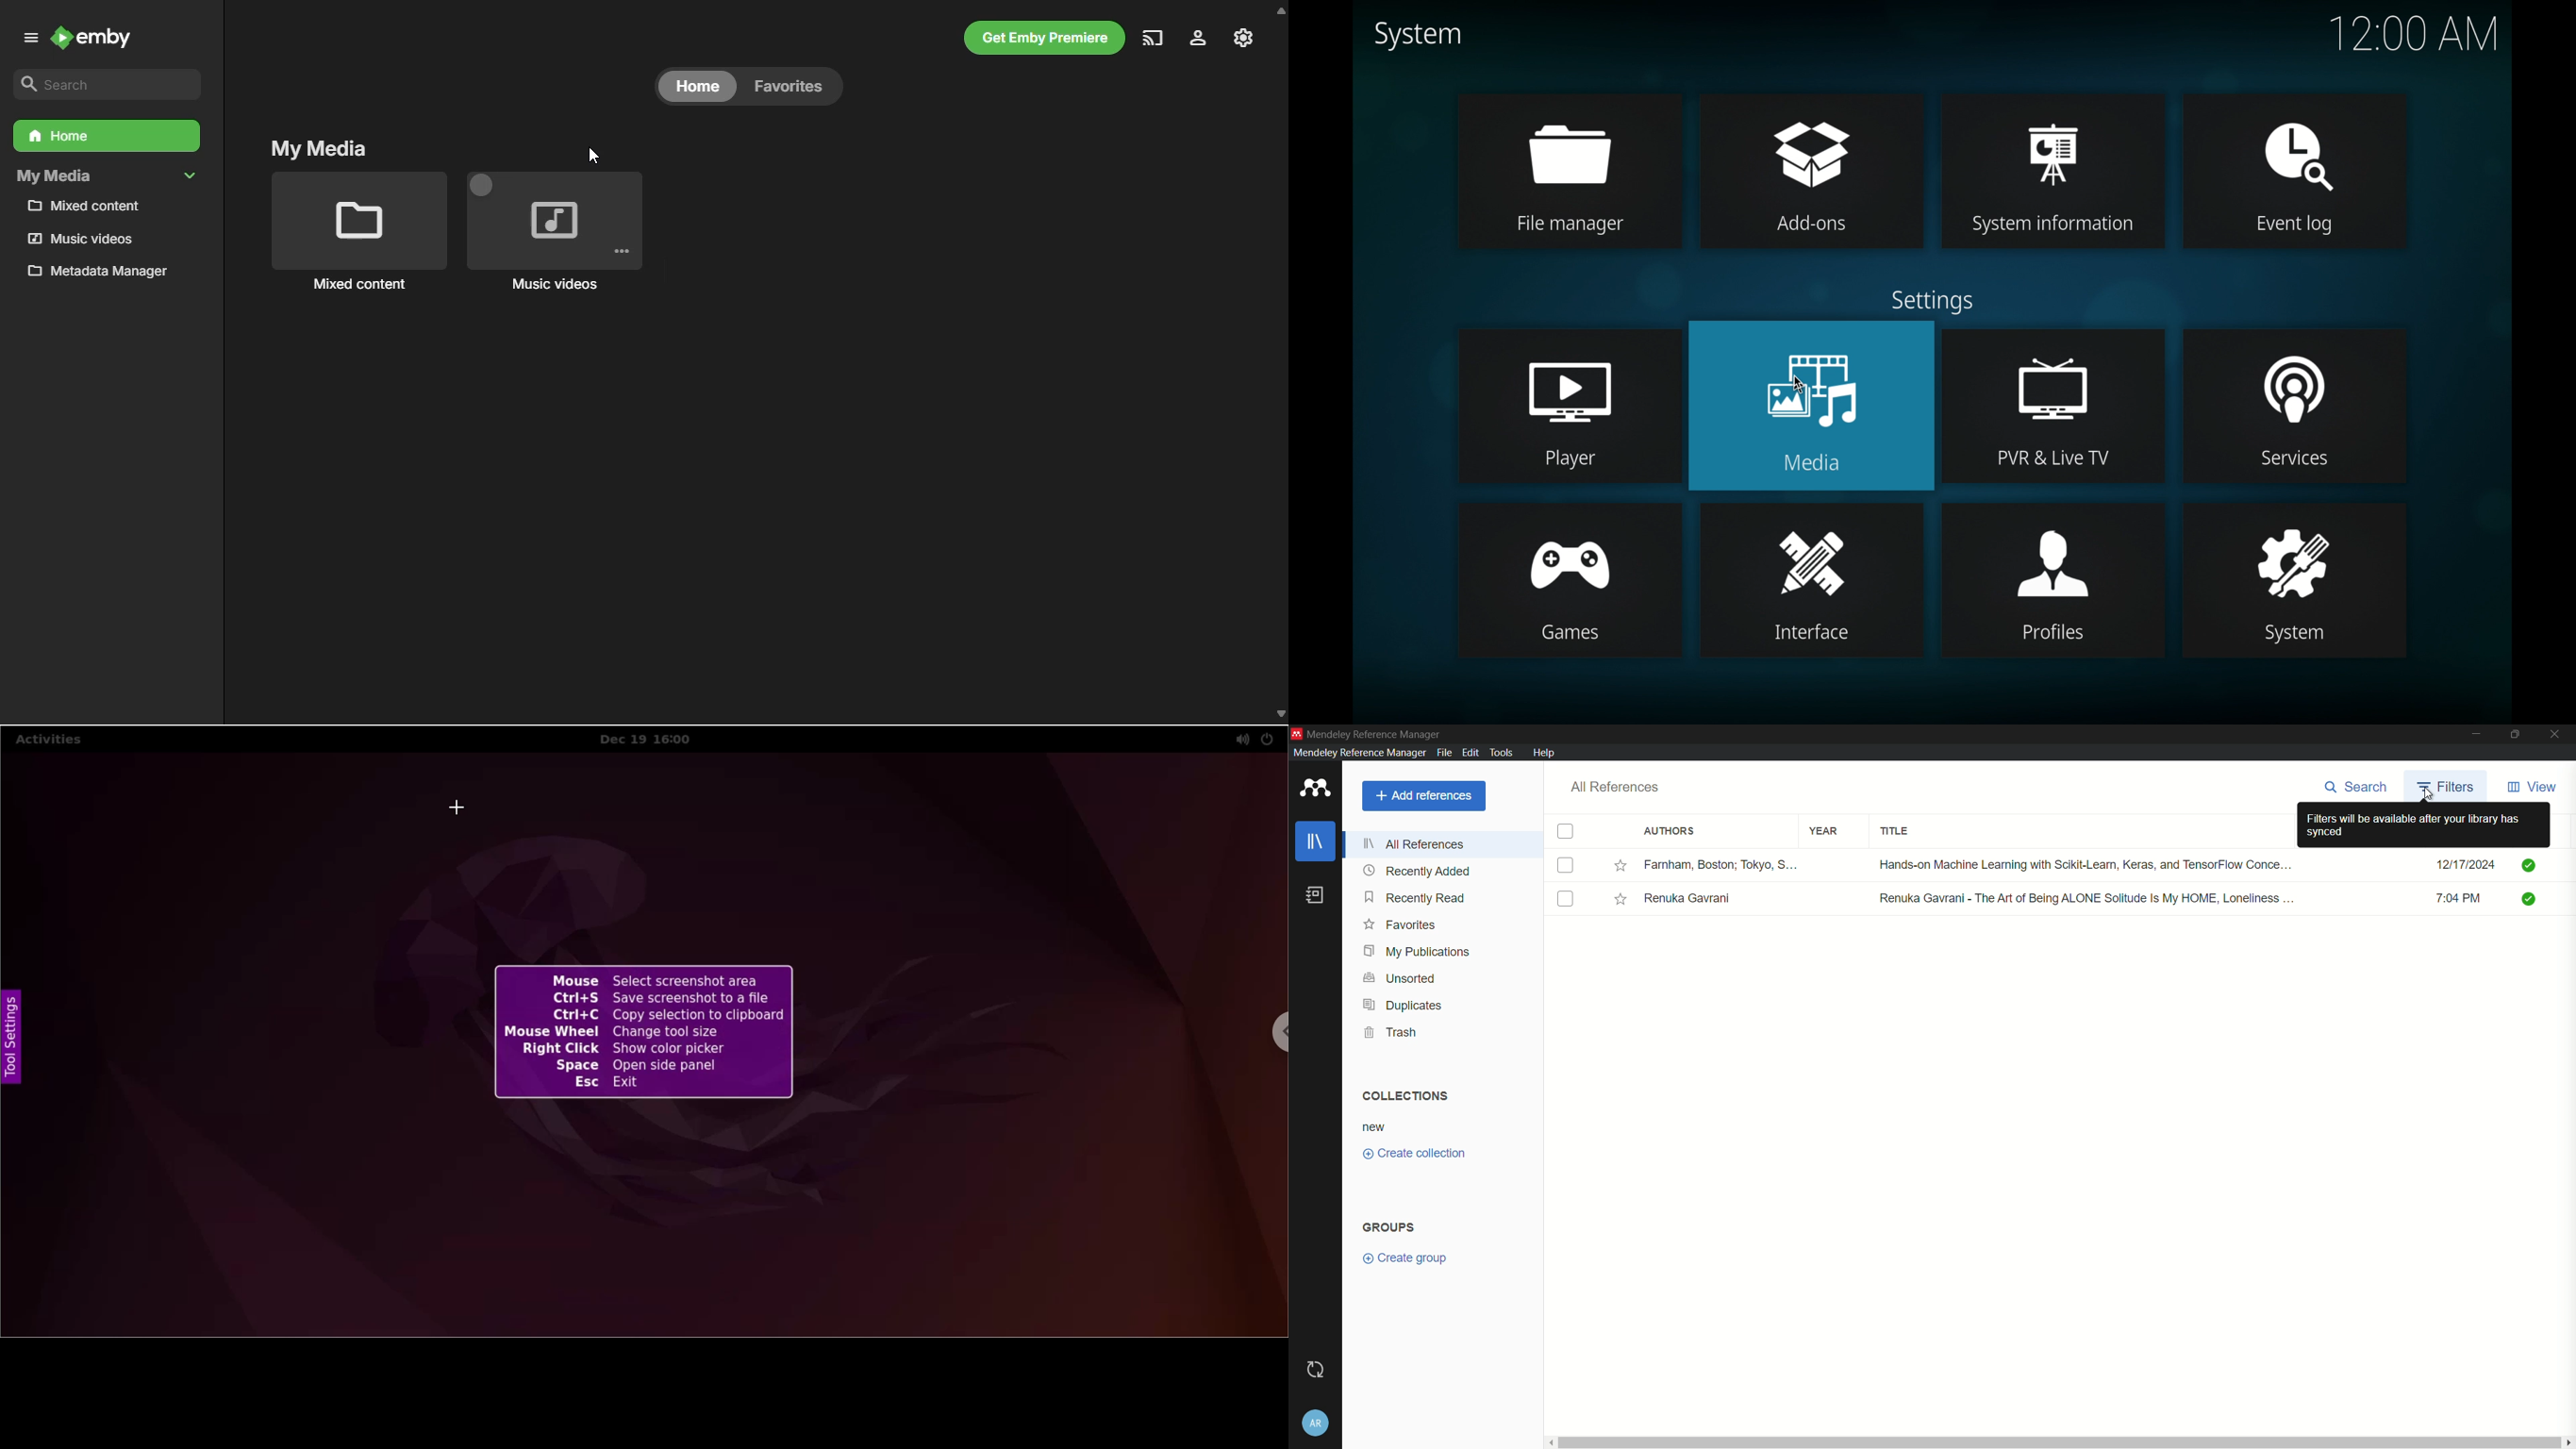  I want to click on system, so click(1417, 35).